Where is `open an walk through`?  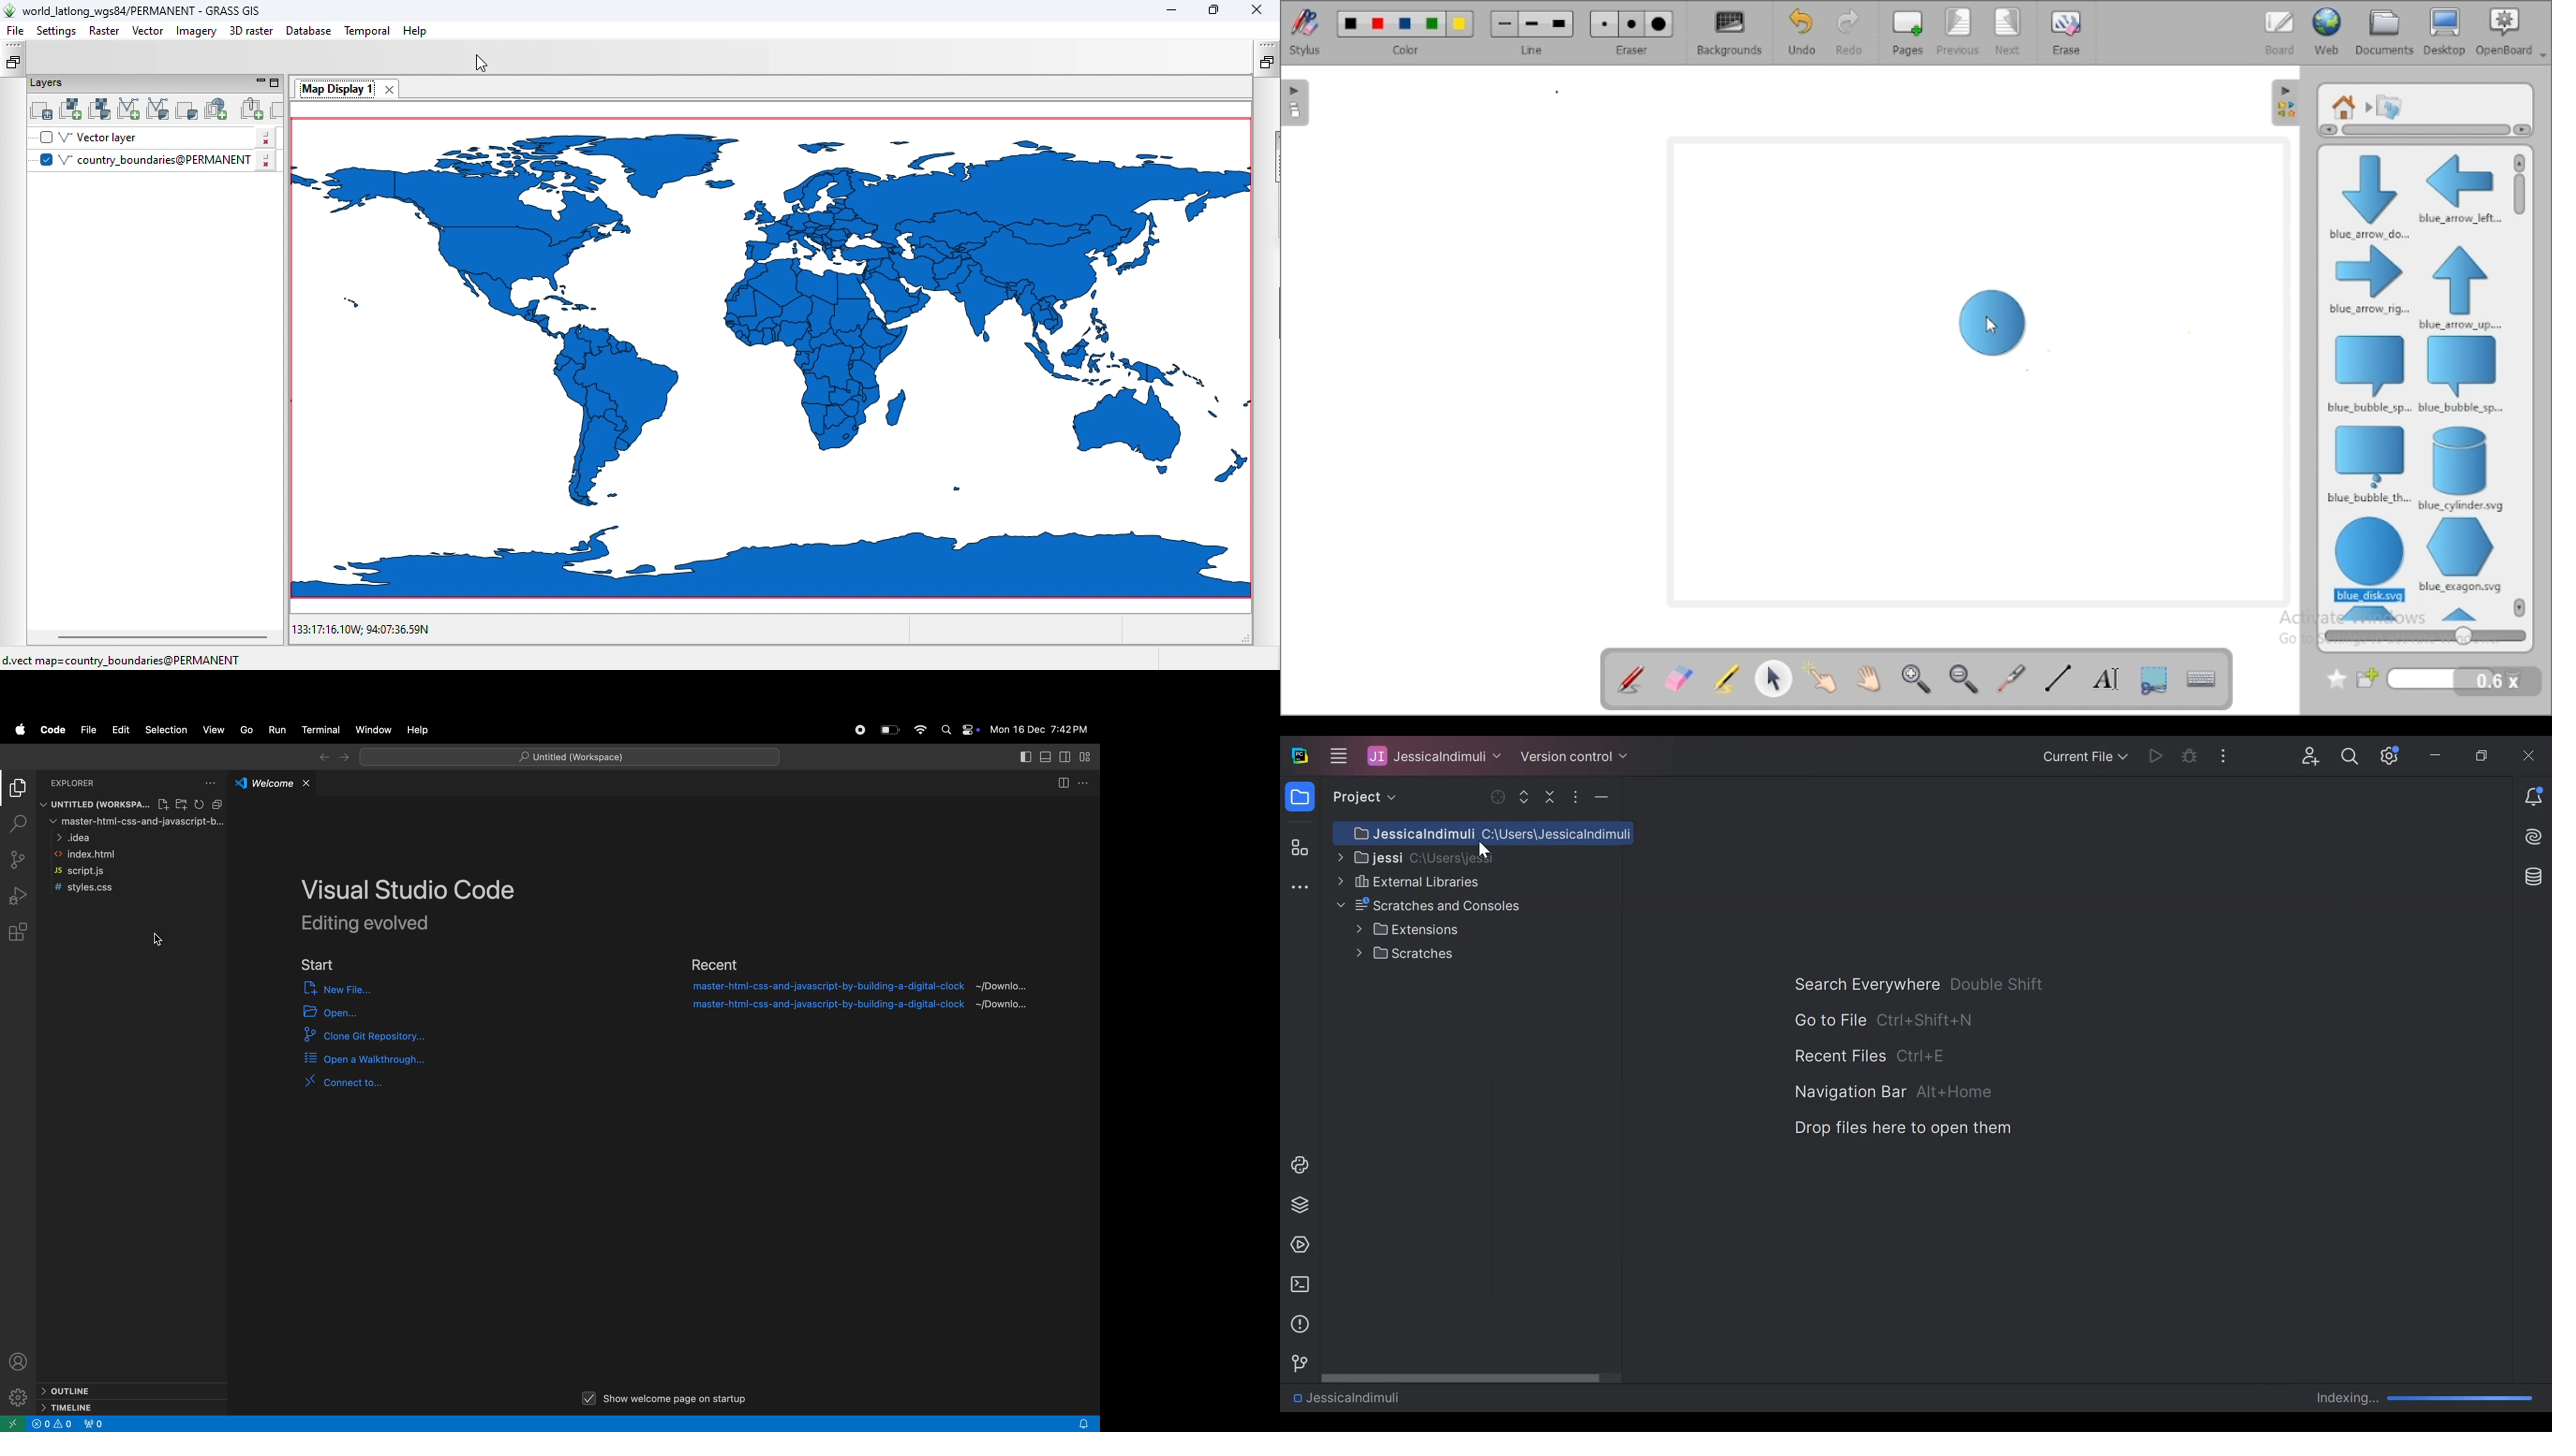 open an walk through is located at coordinates (368, 1060).